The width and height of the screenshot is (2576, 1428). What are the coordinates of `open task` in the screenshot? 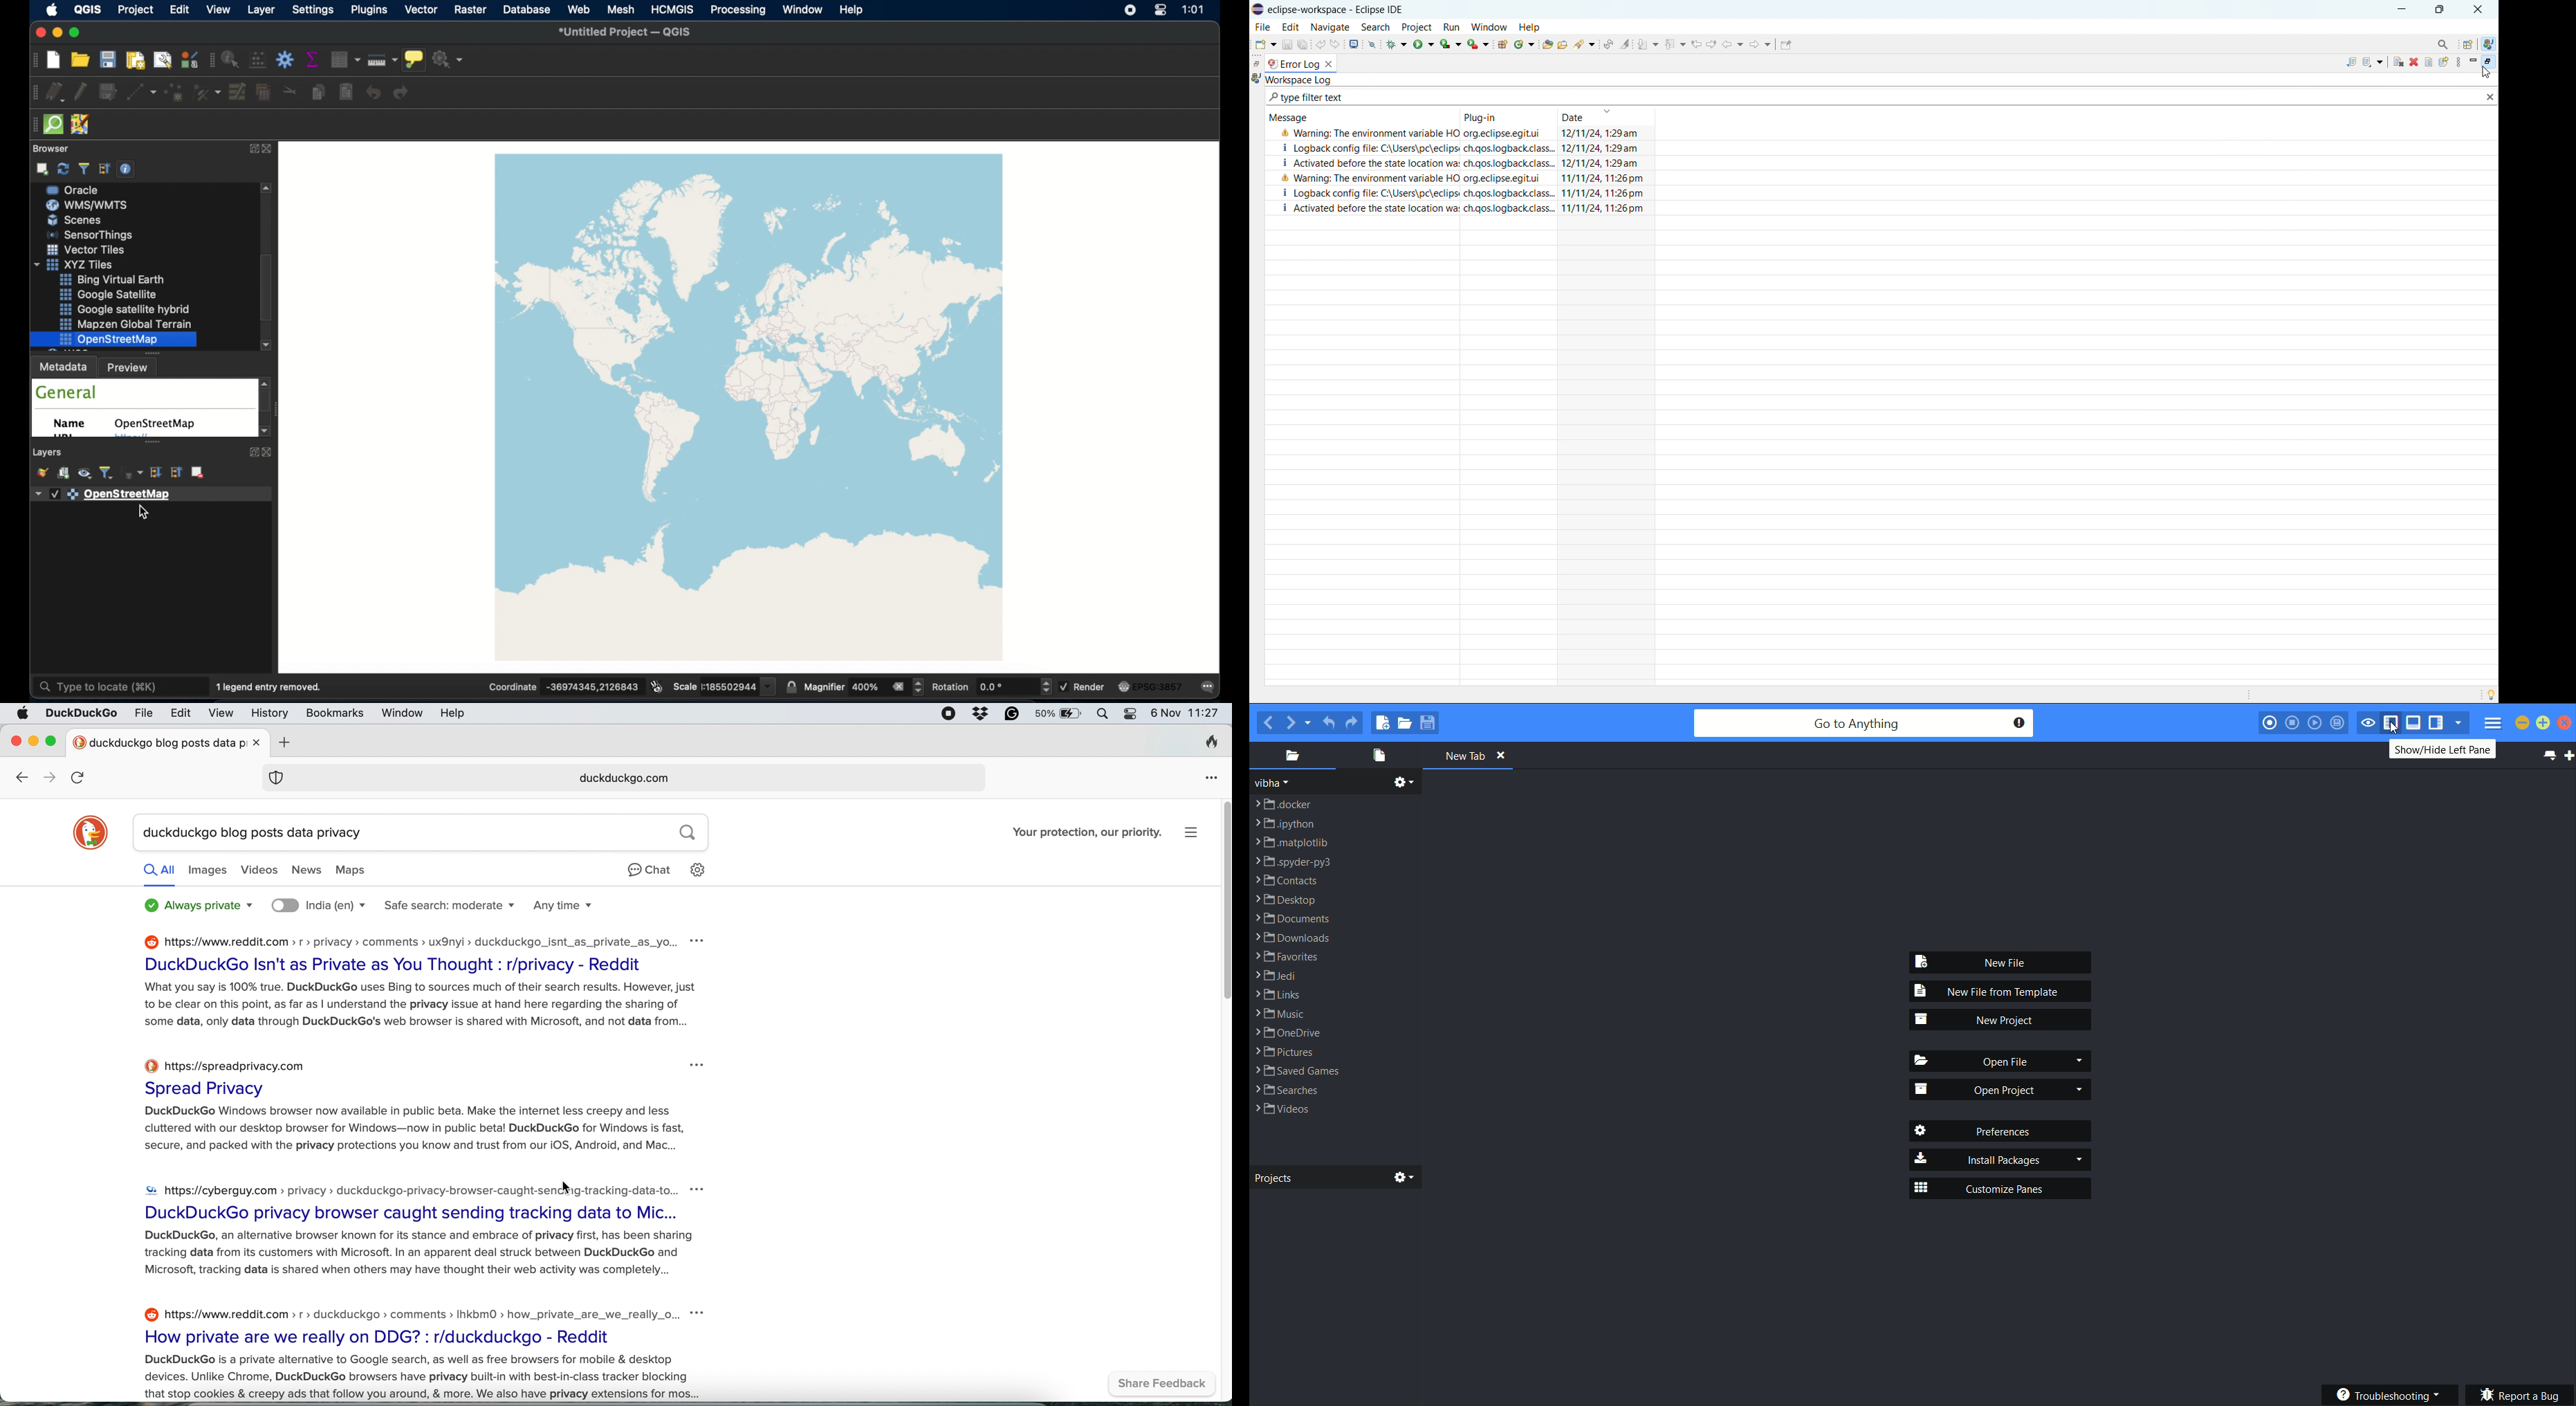 It's located at (1574, 44).